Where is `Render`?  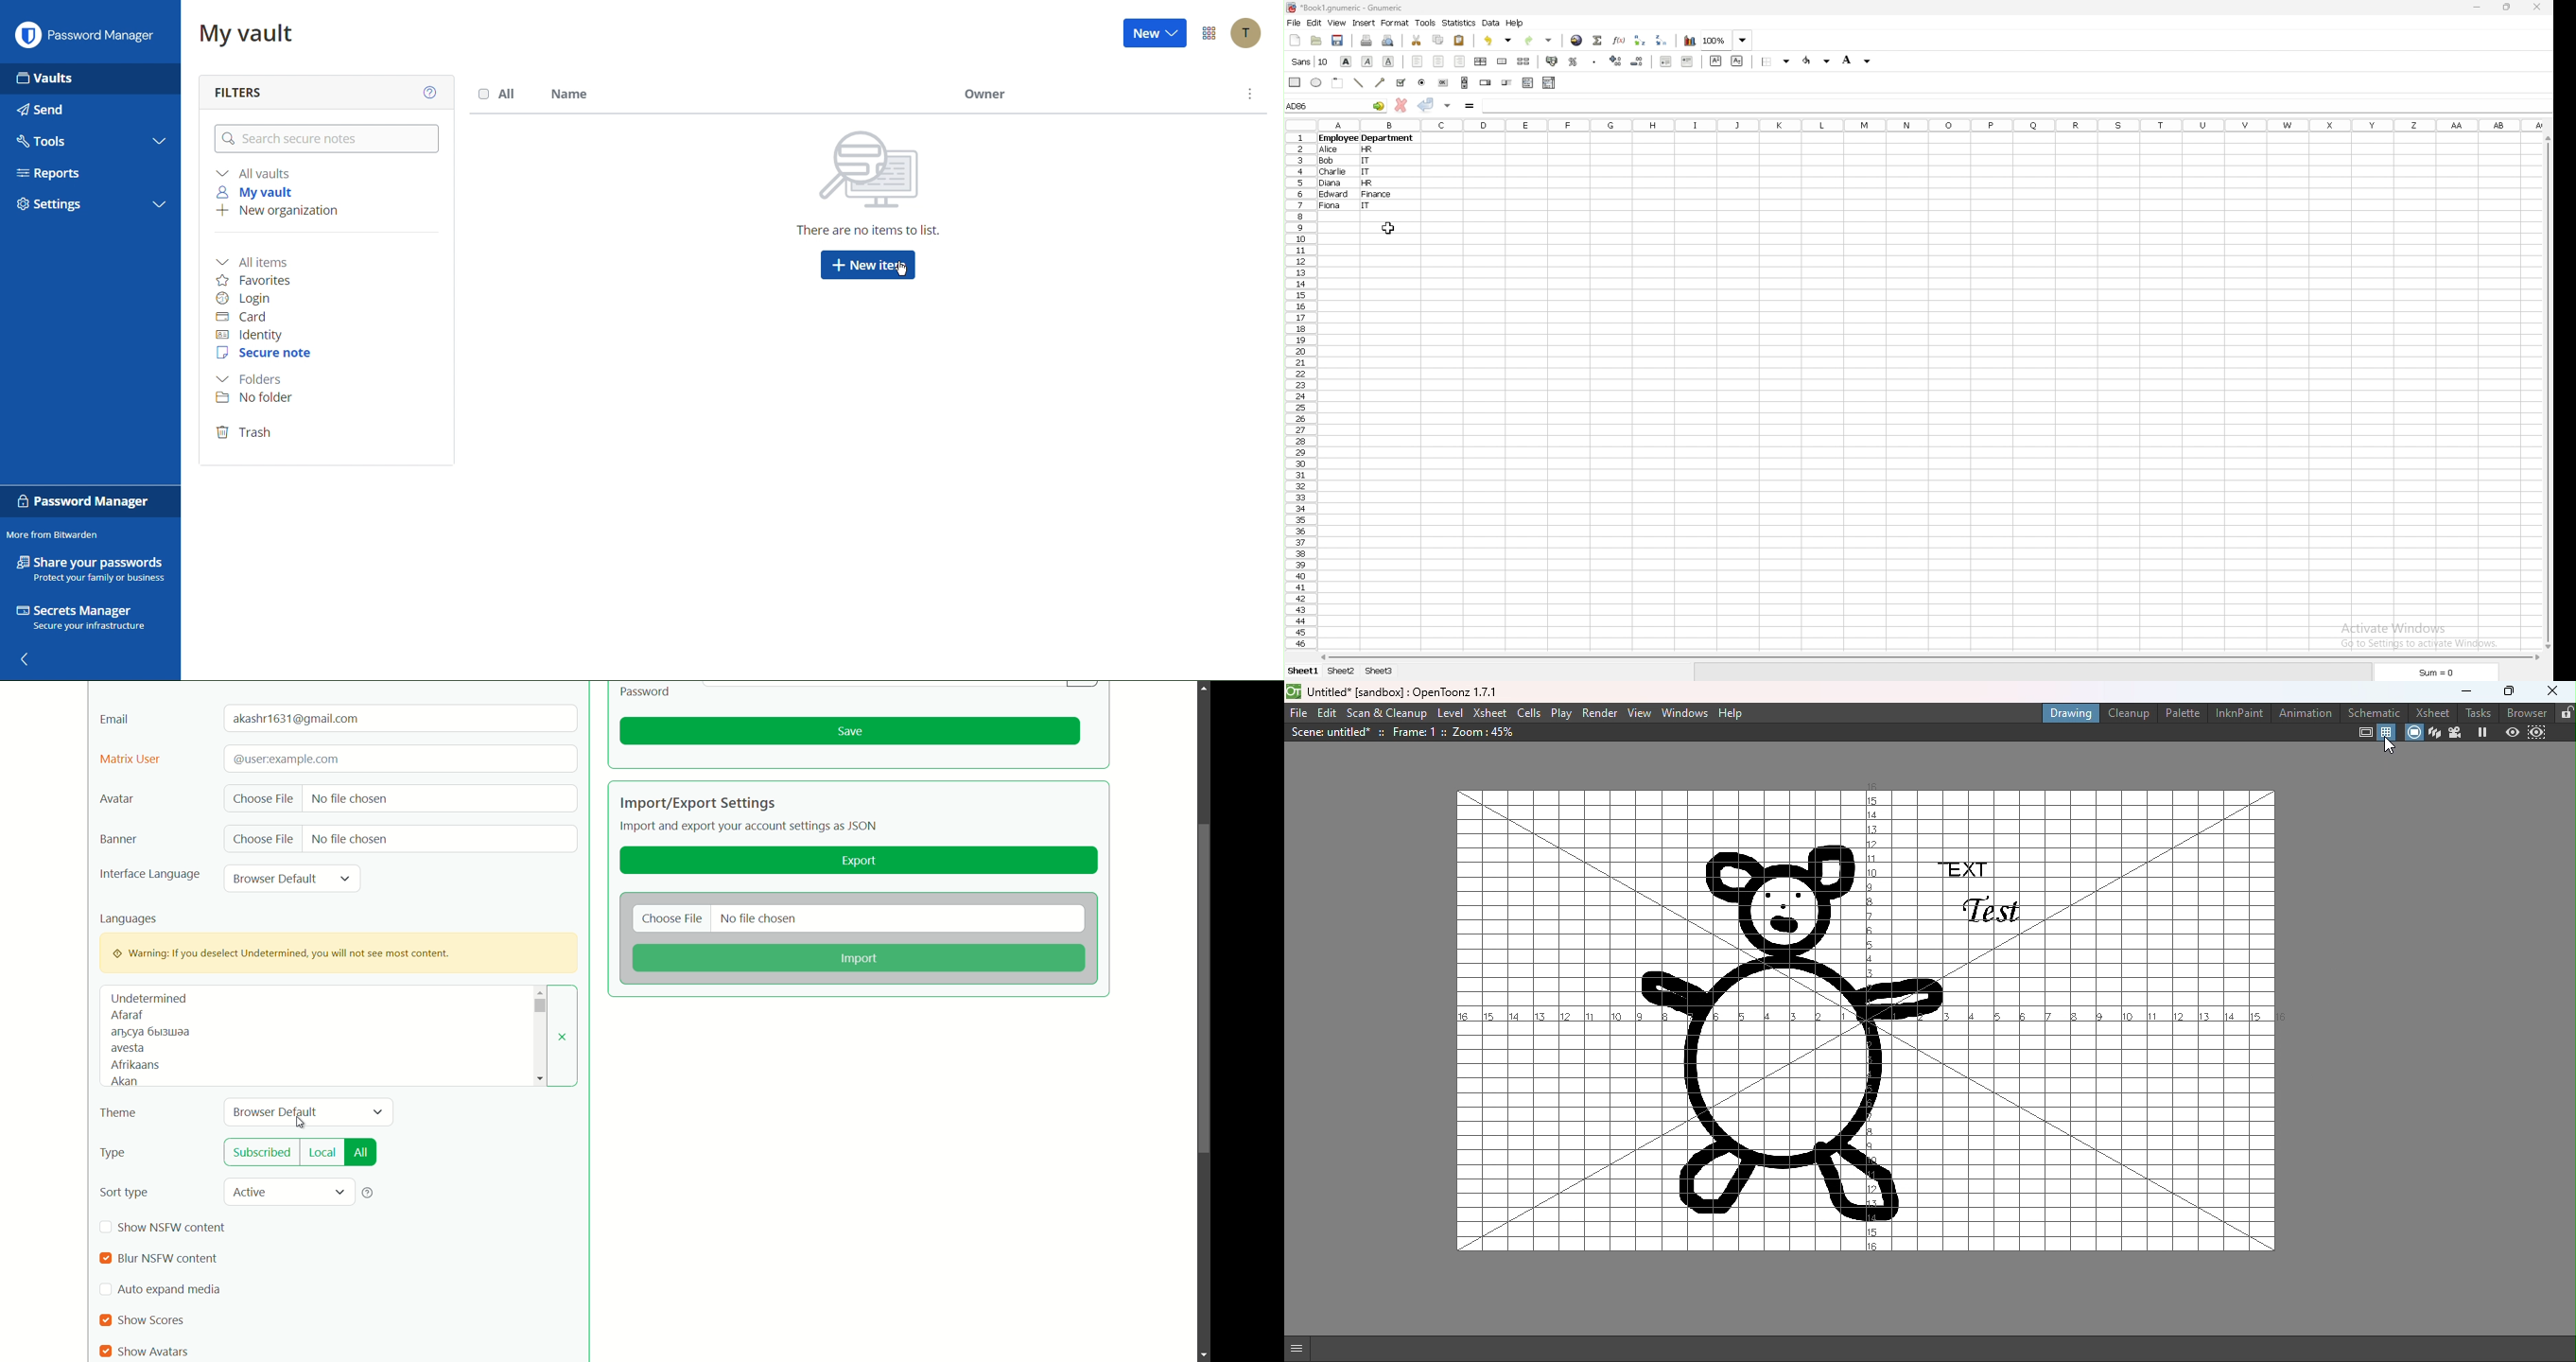
Render is located at coordinates (1598, 711).